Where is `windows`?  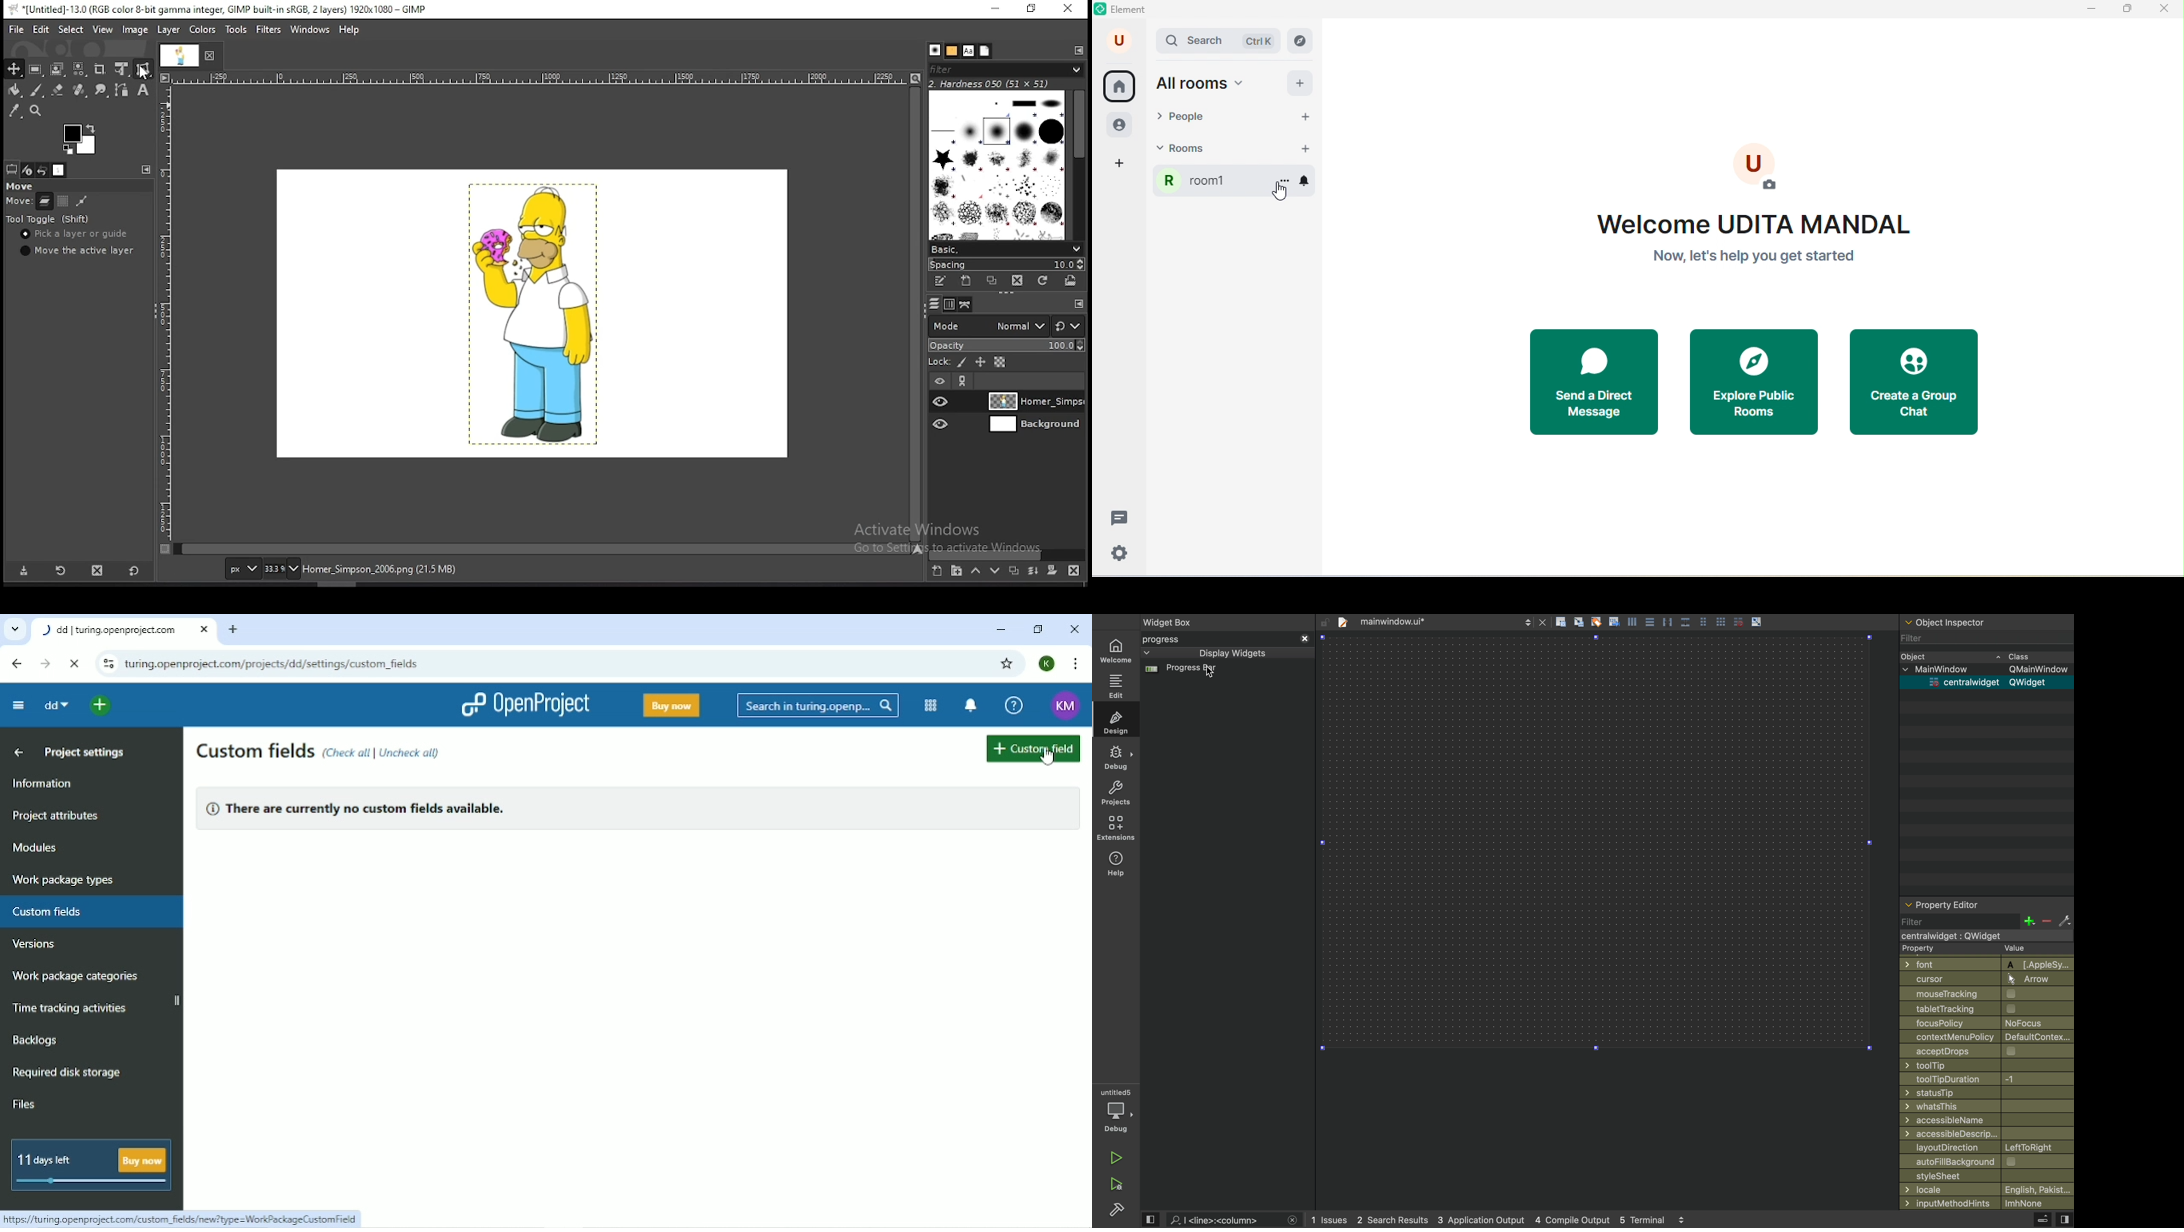
windows is located at coordinates (310, 28).